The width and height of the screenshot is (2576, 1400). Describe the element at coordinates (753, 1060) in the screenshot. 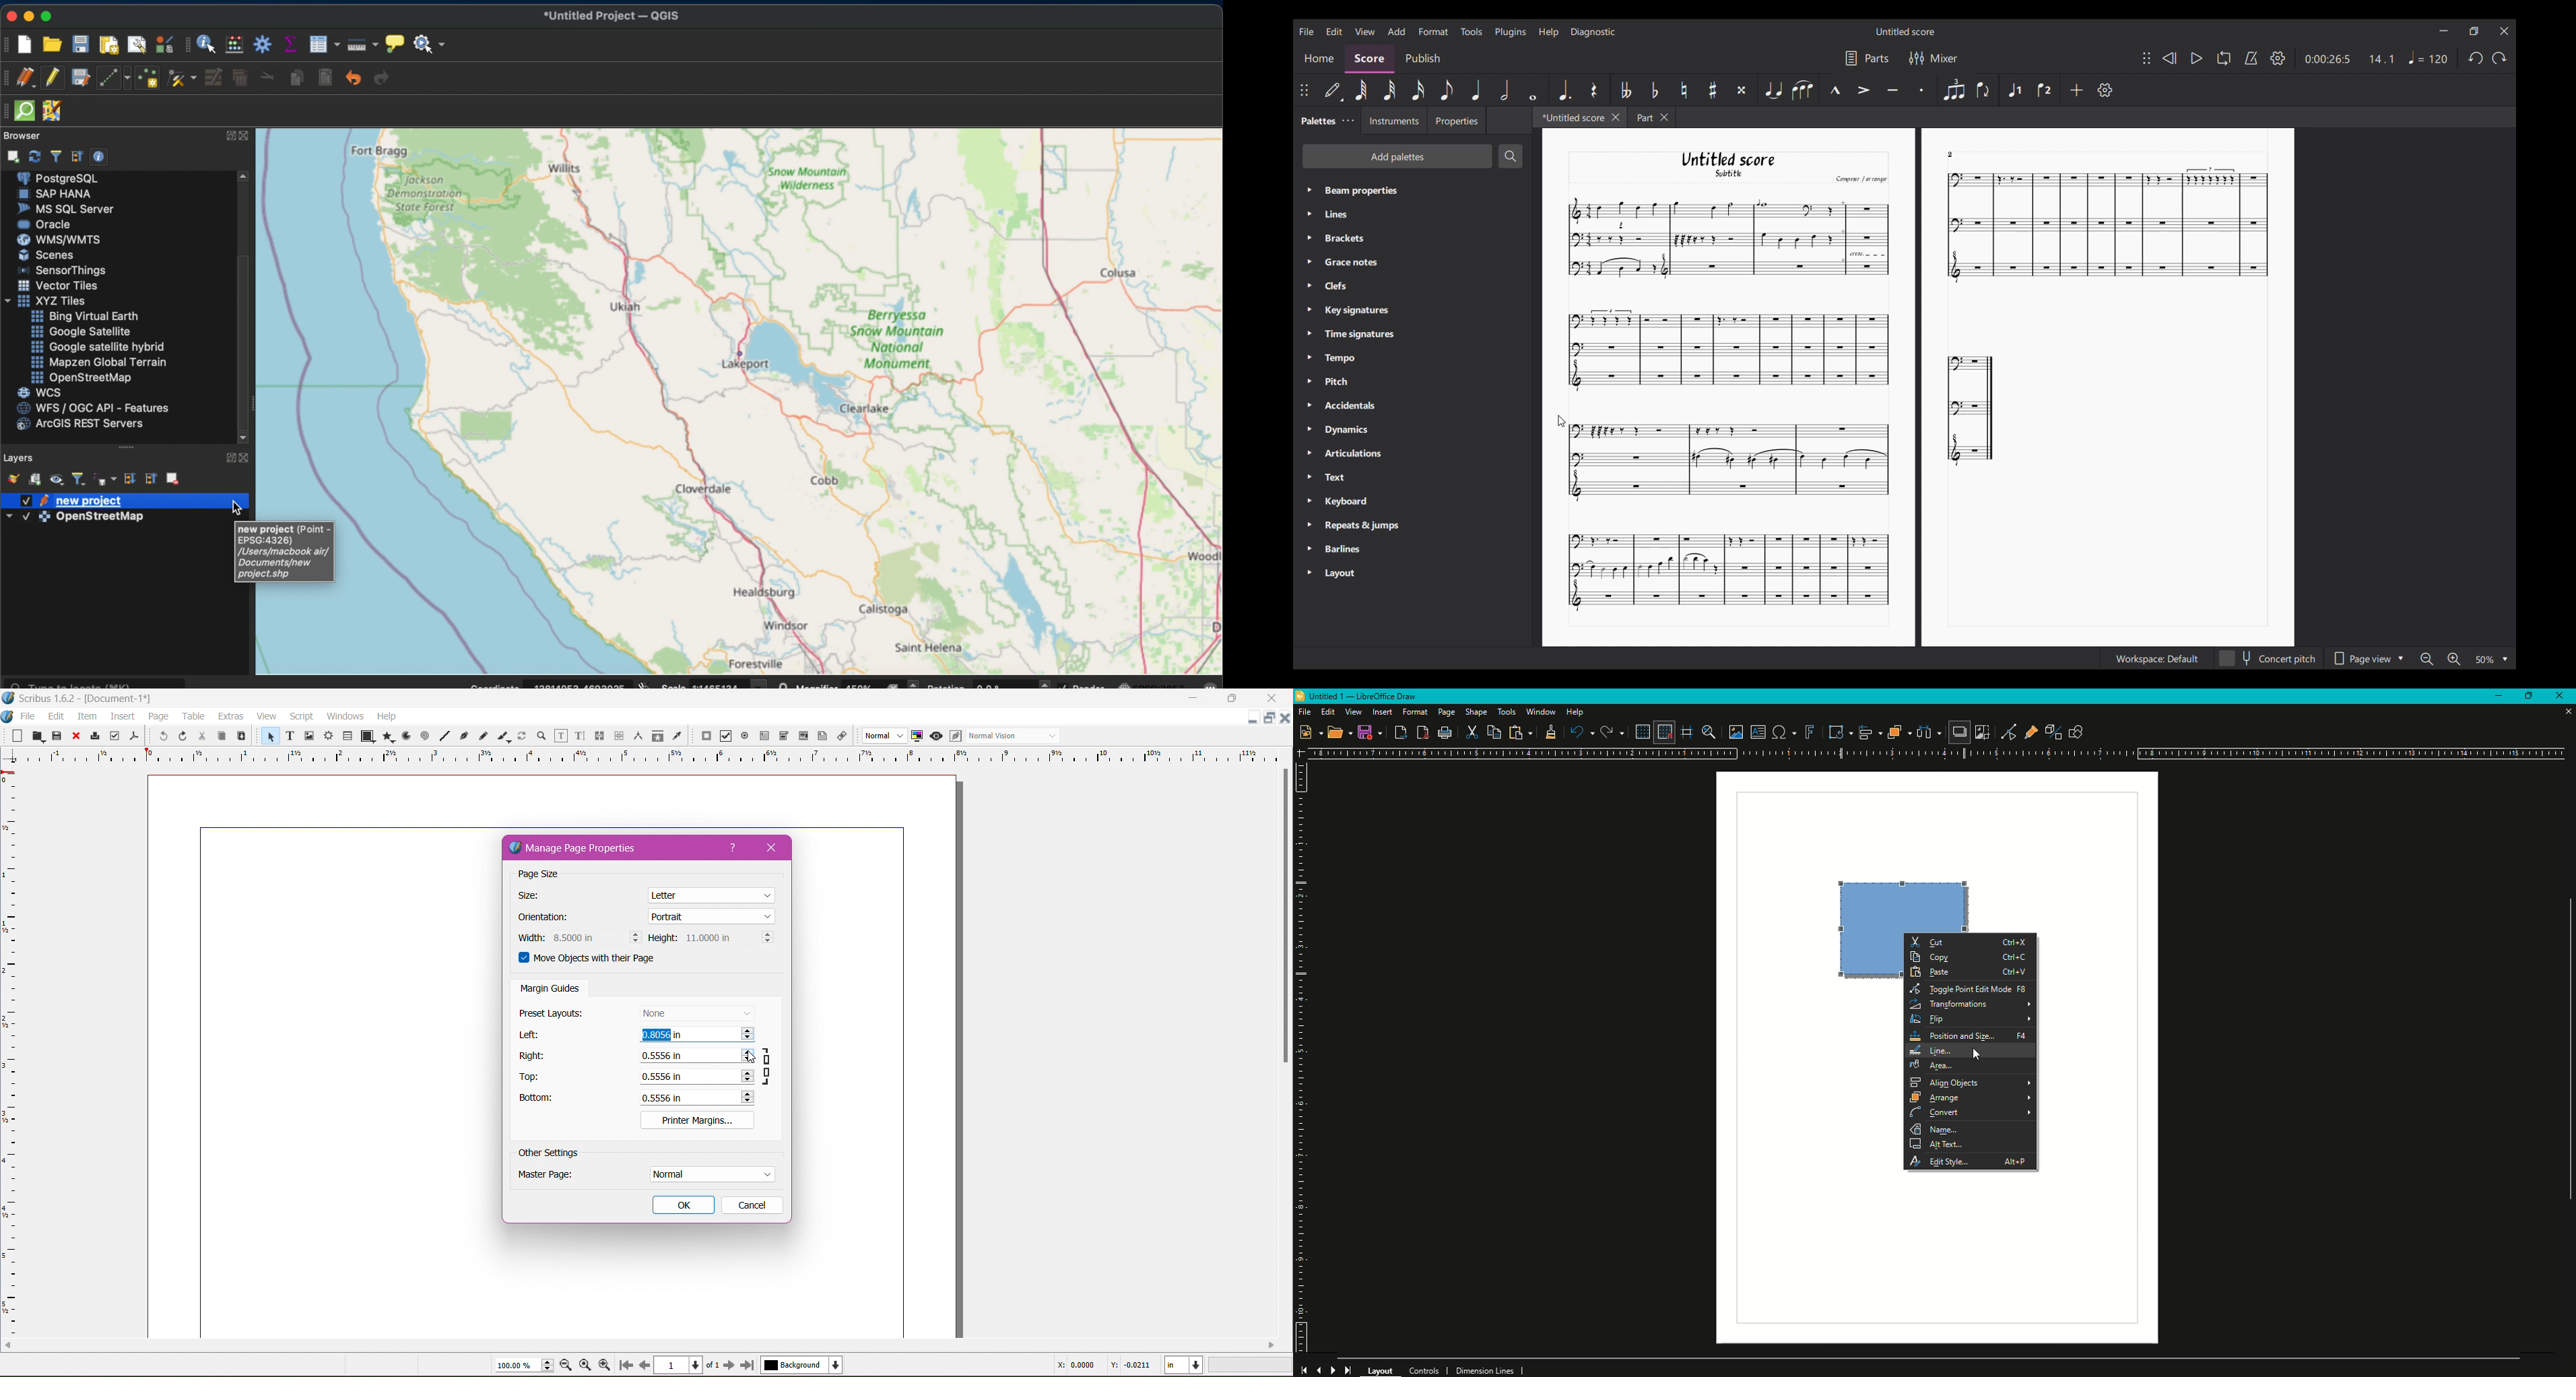

I see `Cursor` at that location.